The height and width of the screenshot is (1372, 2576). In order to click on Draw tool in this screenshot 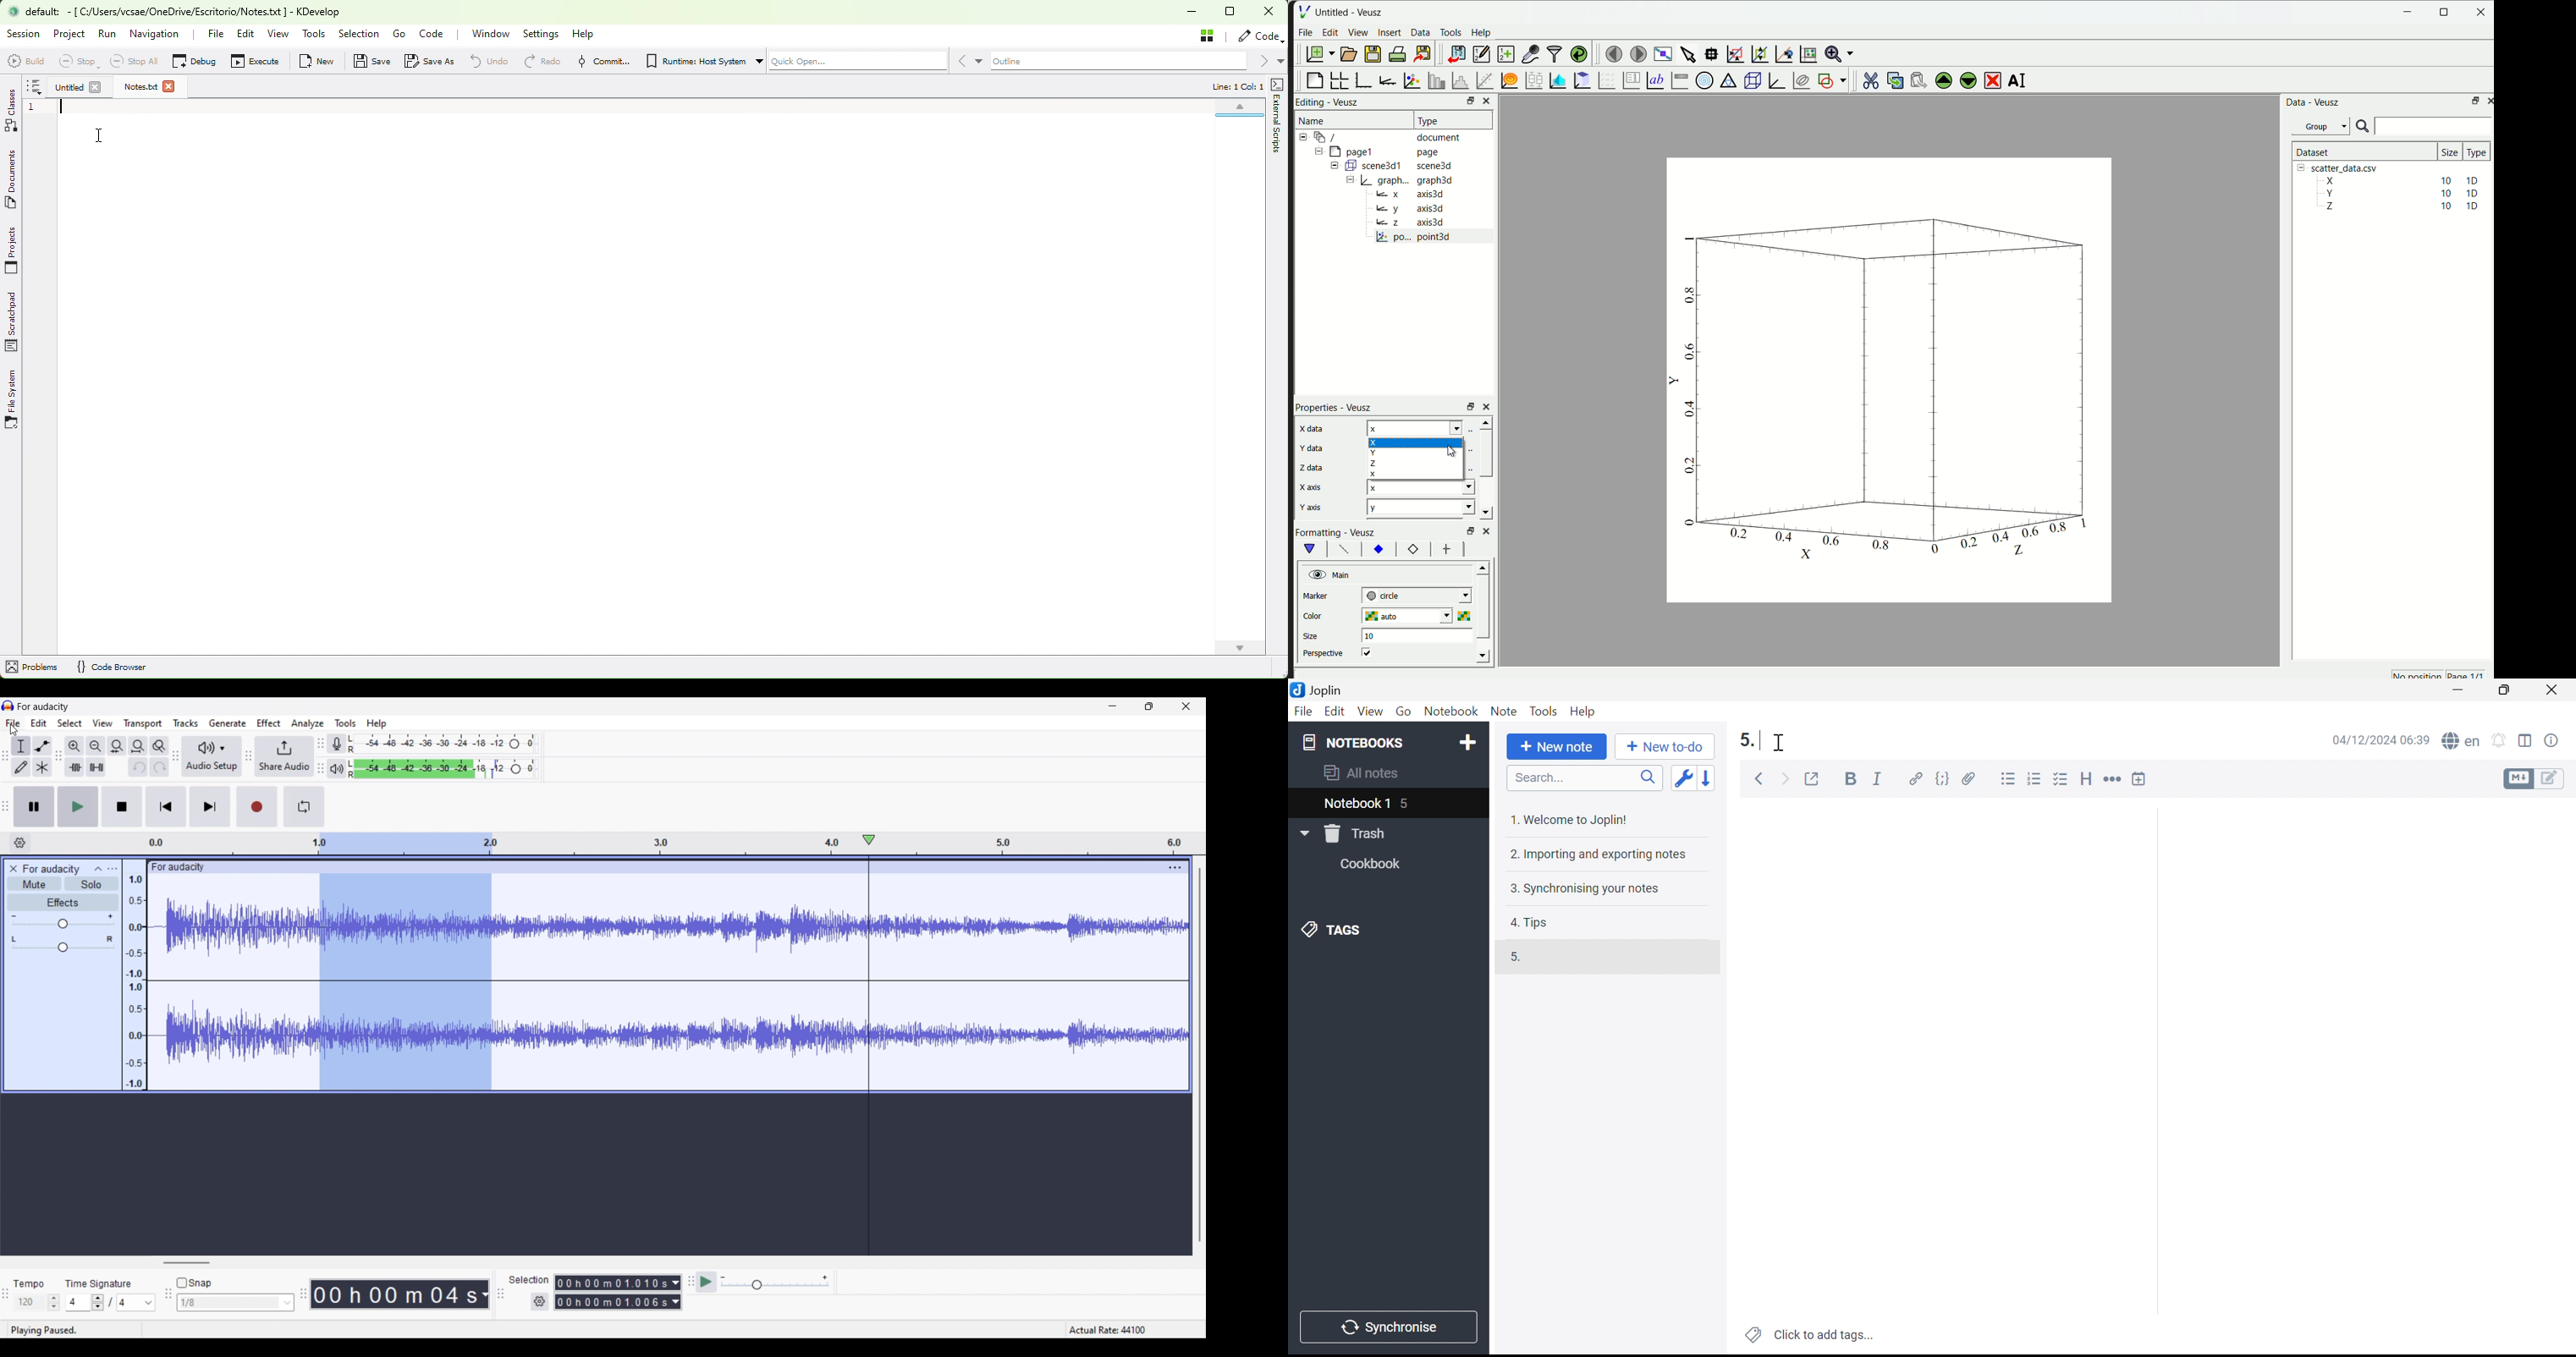, I will do `click(21, 767)`.